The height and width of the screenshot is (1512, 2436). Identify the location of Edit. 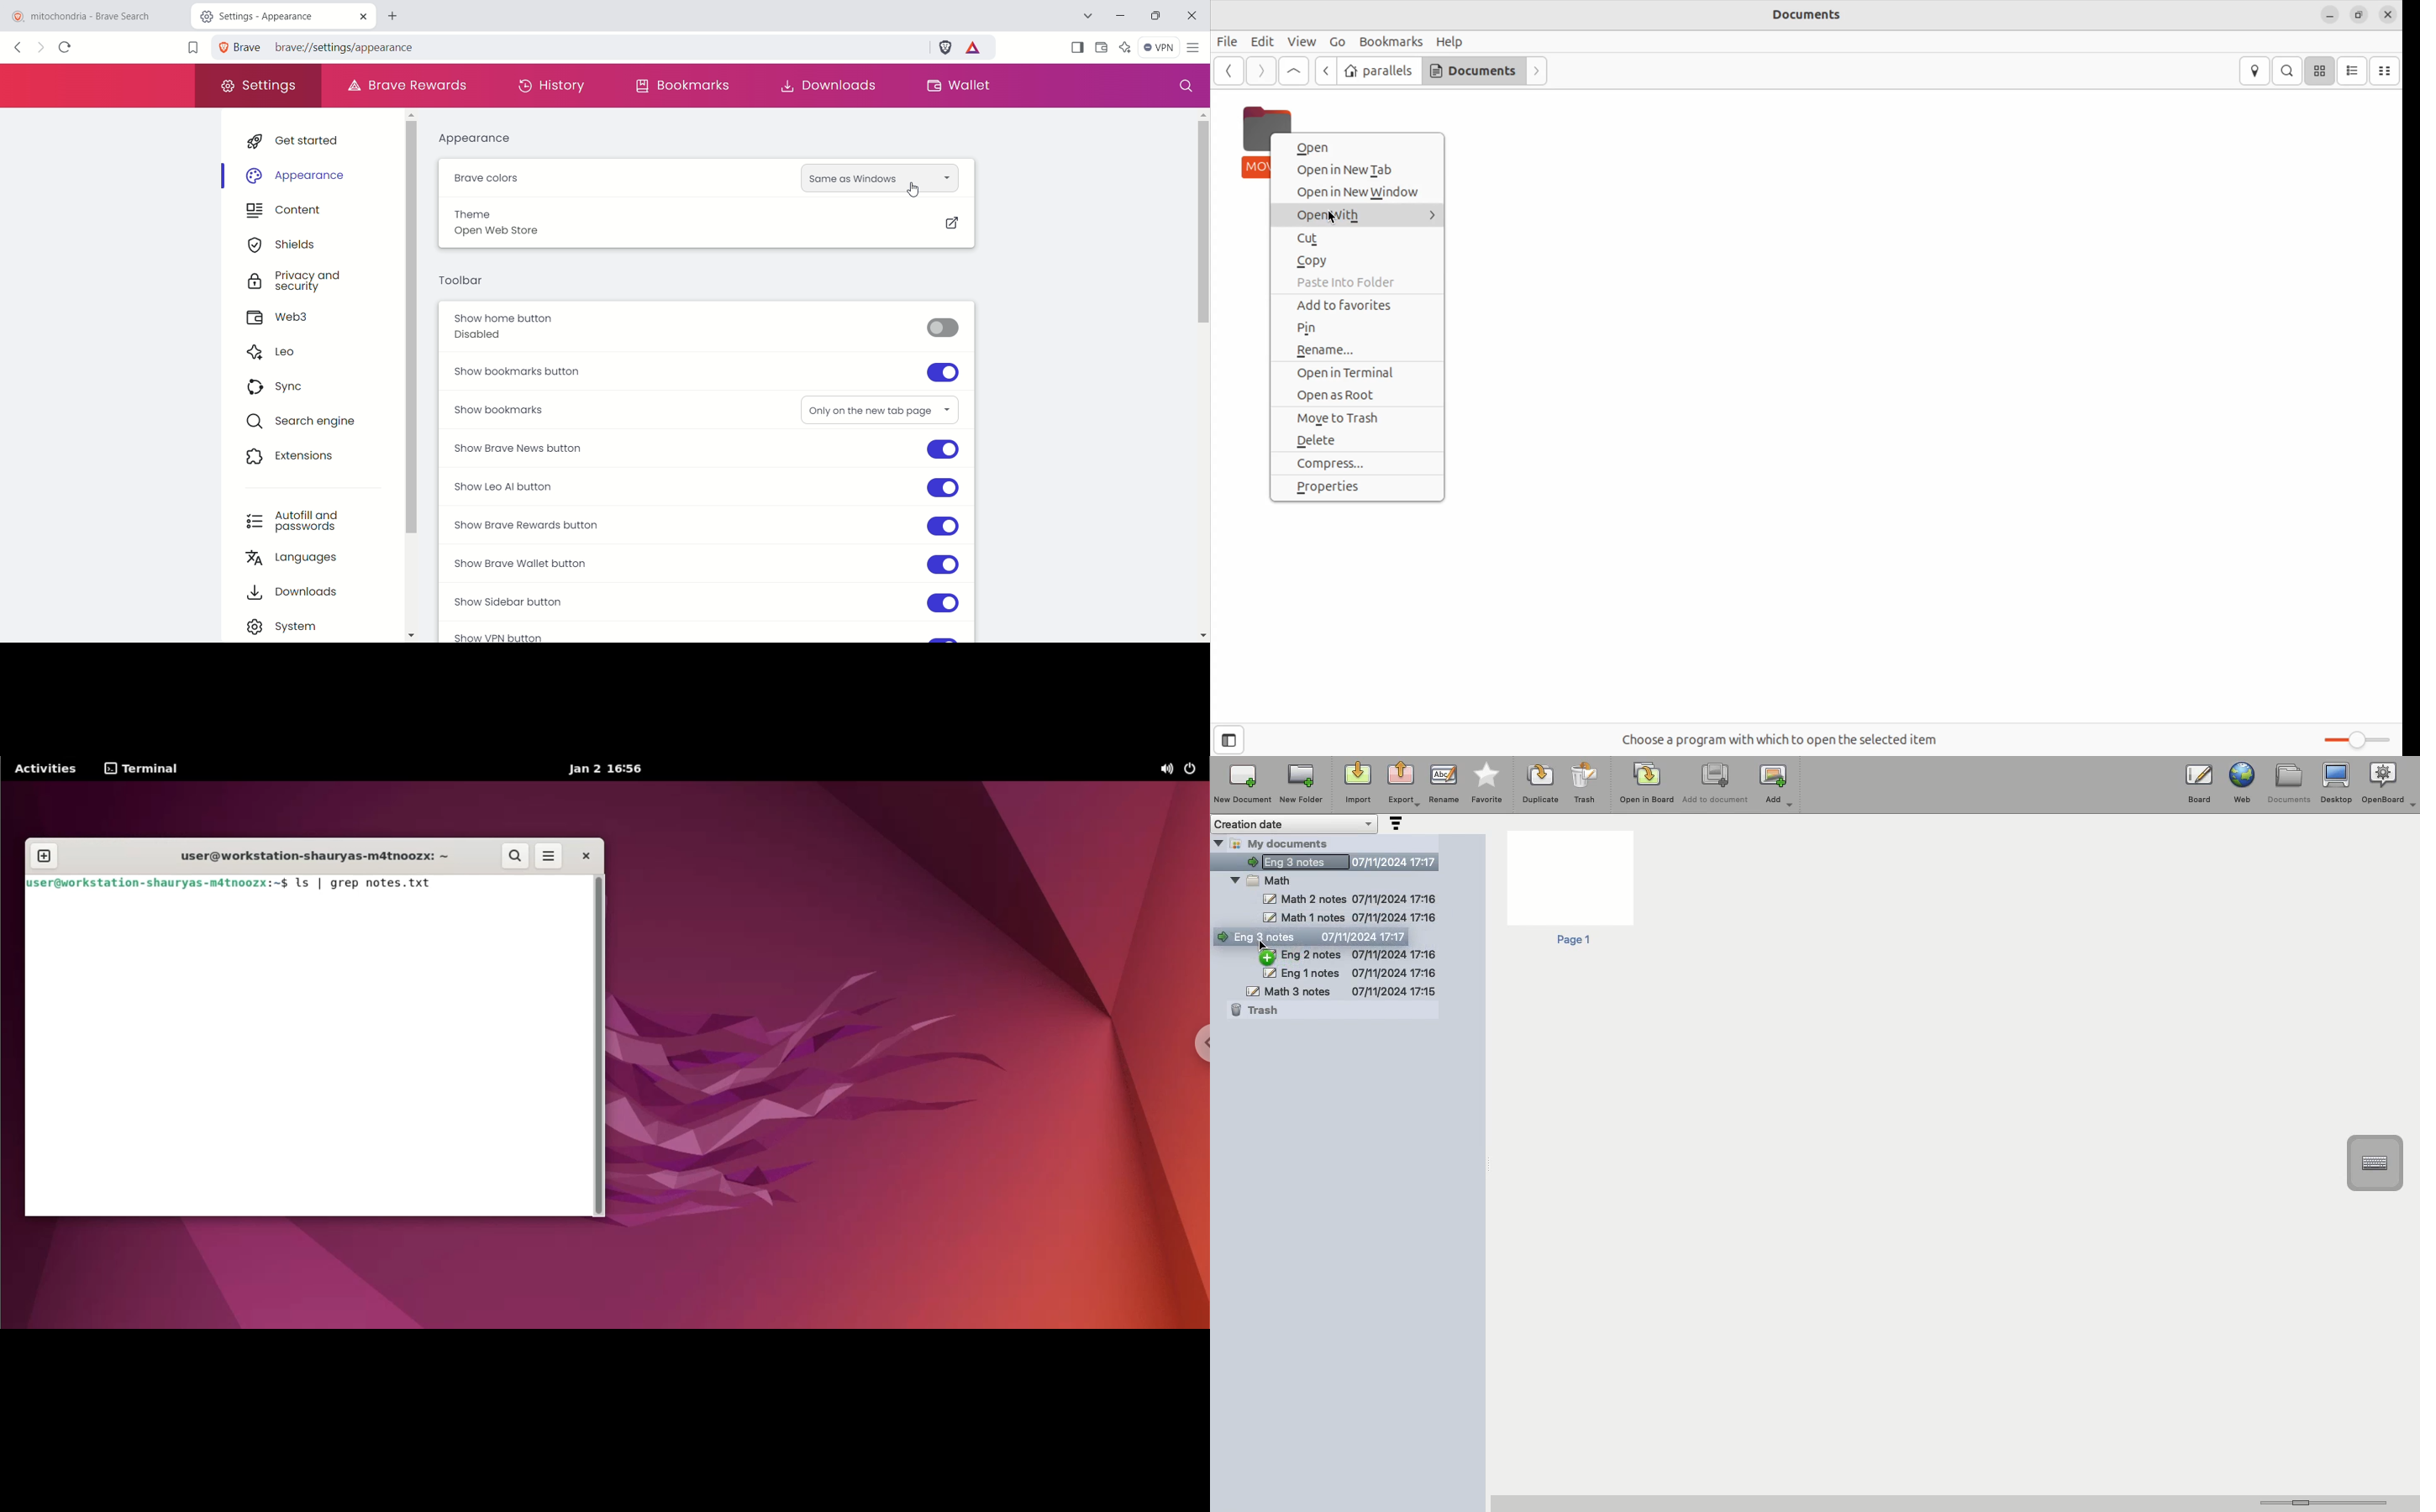
(1262, 41).